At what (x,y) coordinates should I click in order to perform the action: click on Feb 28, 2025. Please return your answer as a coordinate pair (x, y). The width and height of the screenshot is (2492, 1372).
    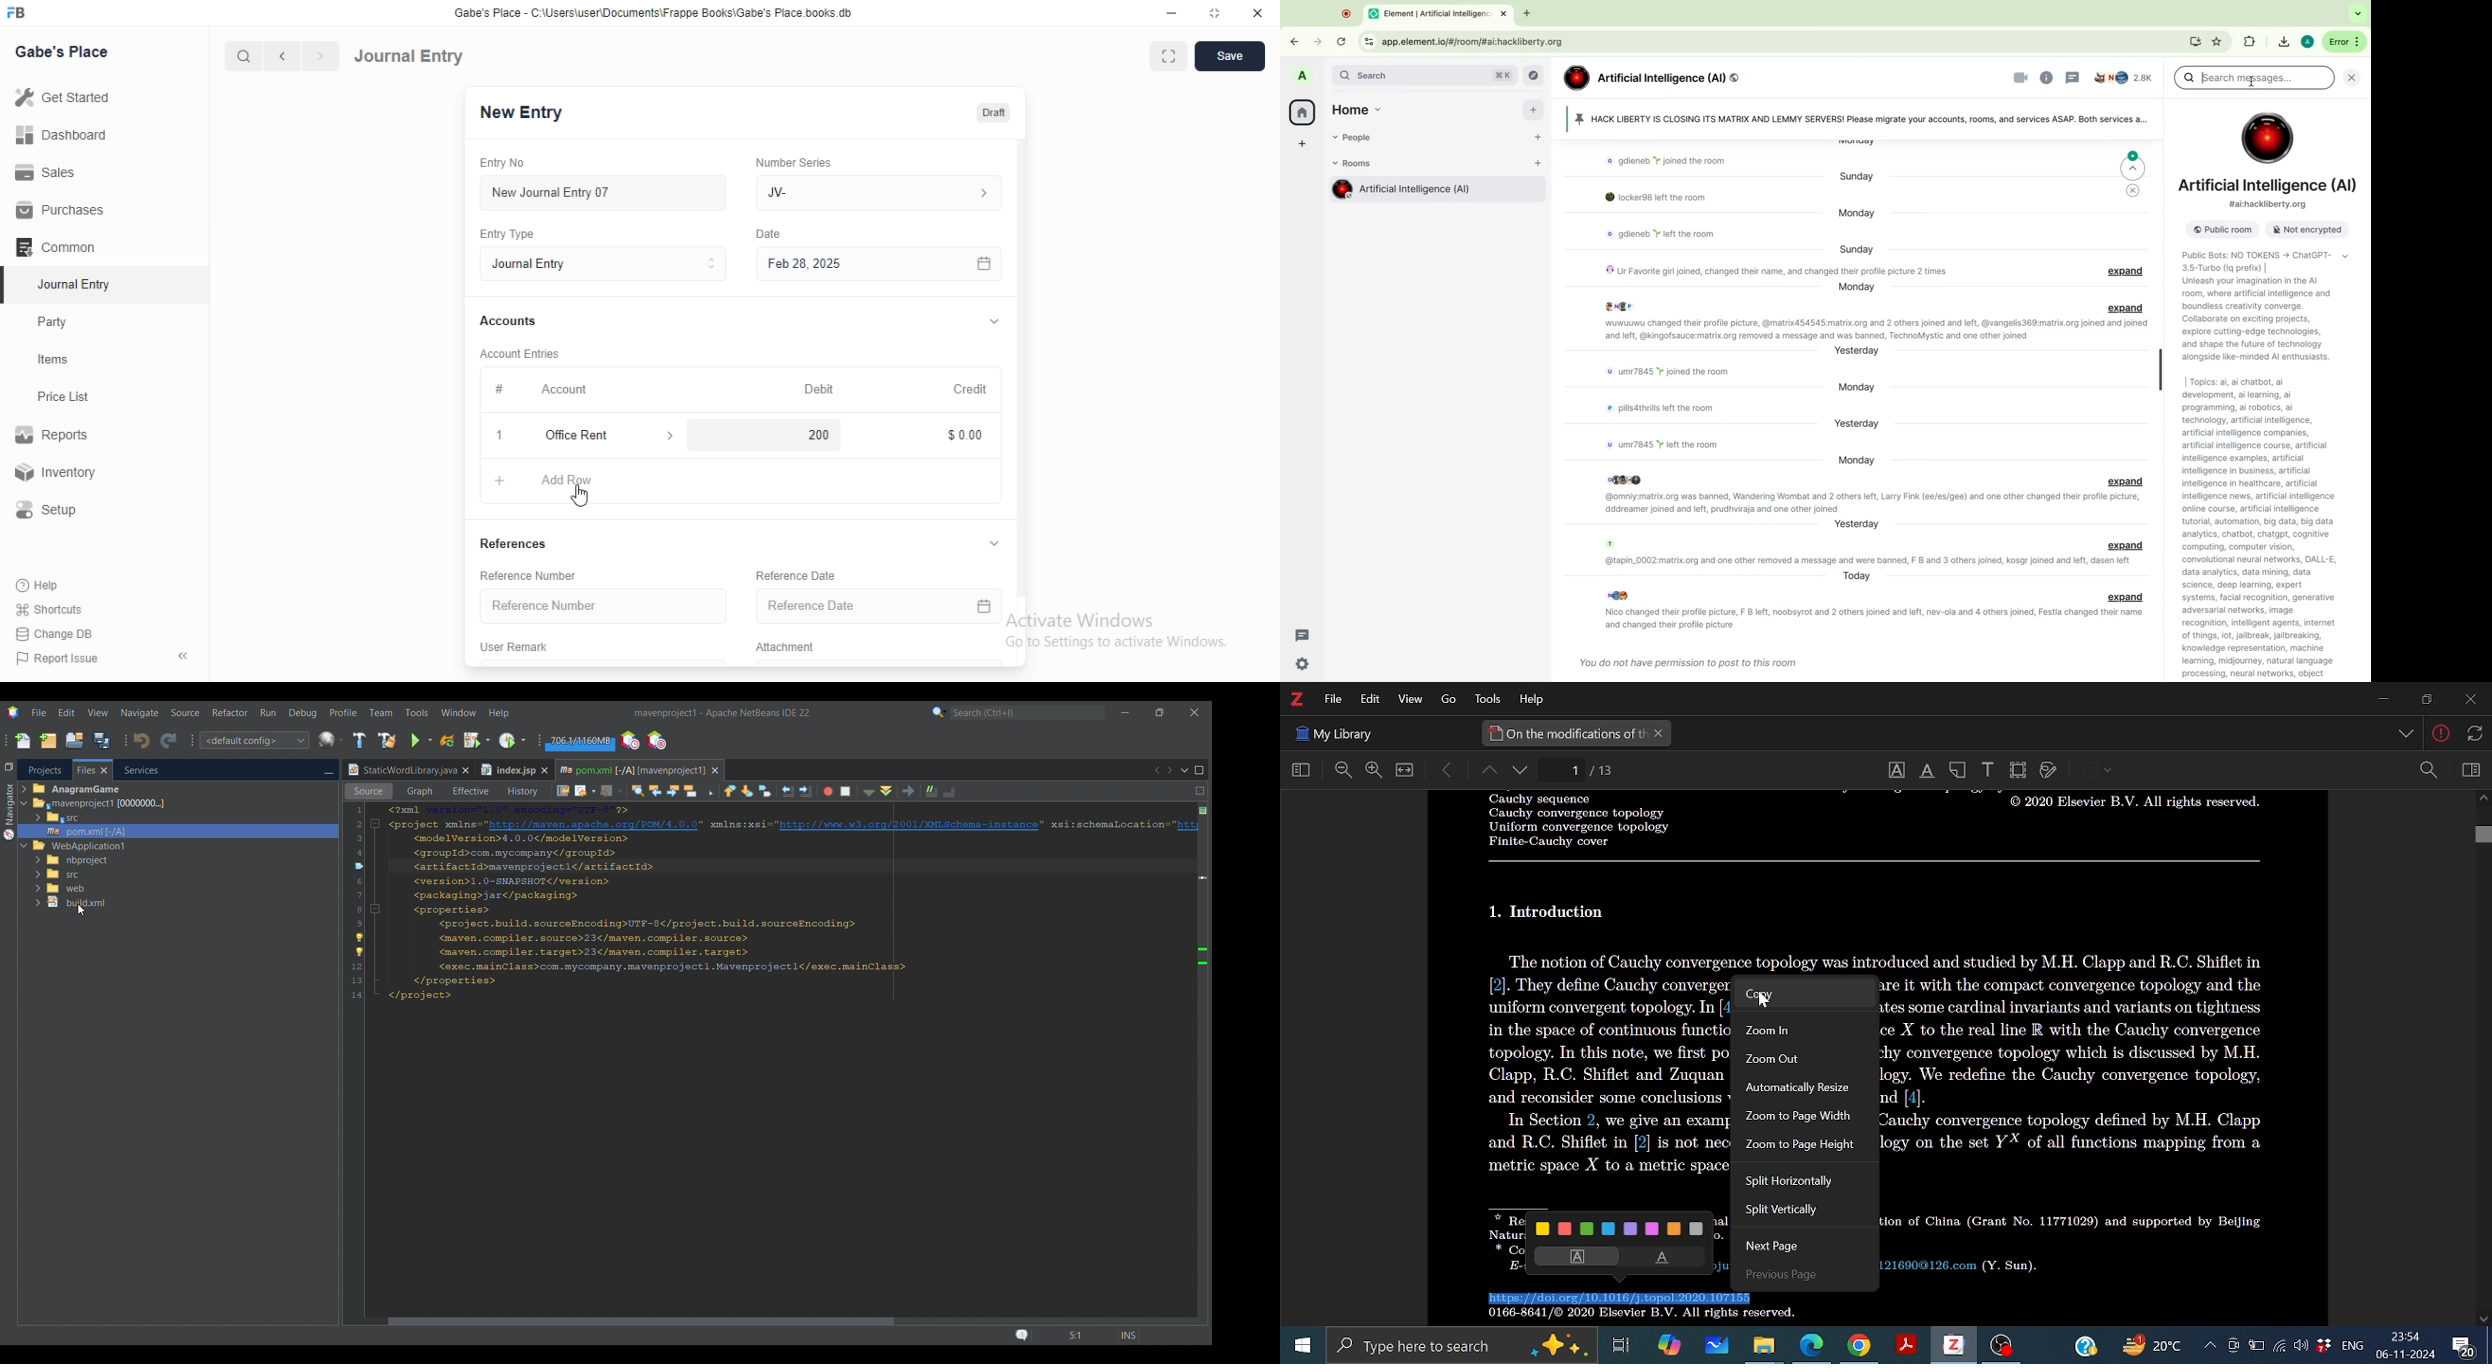
    Looking at the image, I should click on (880, 265).